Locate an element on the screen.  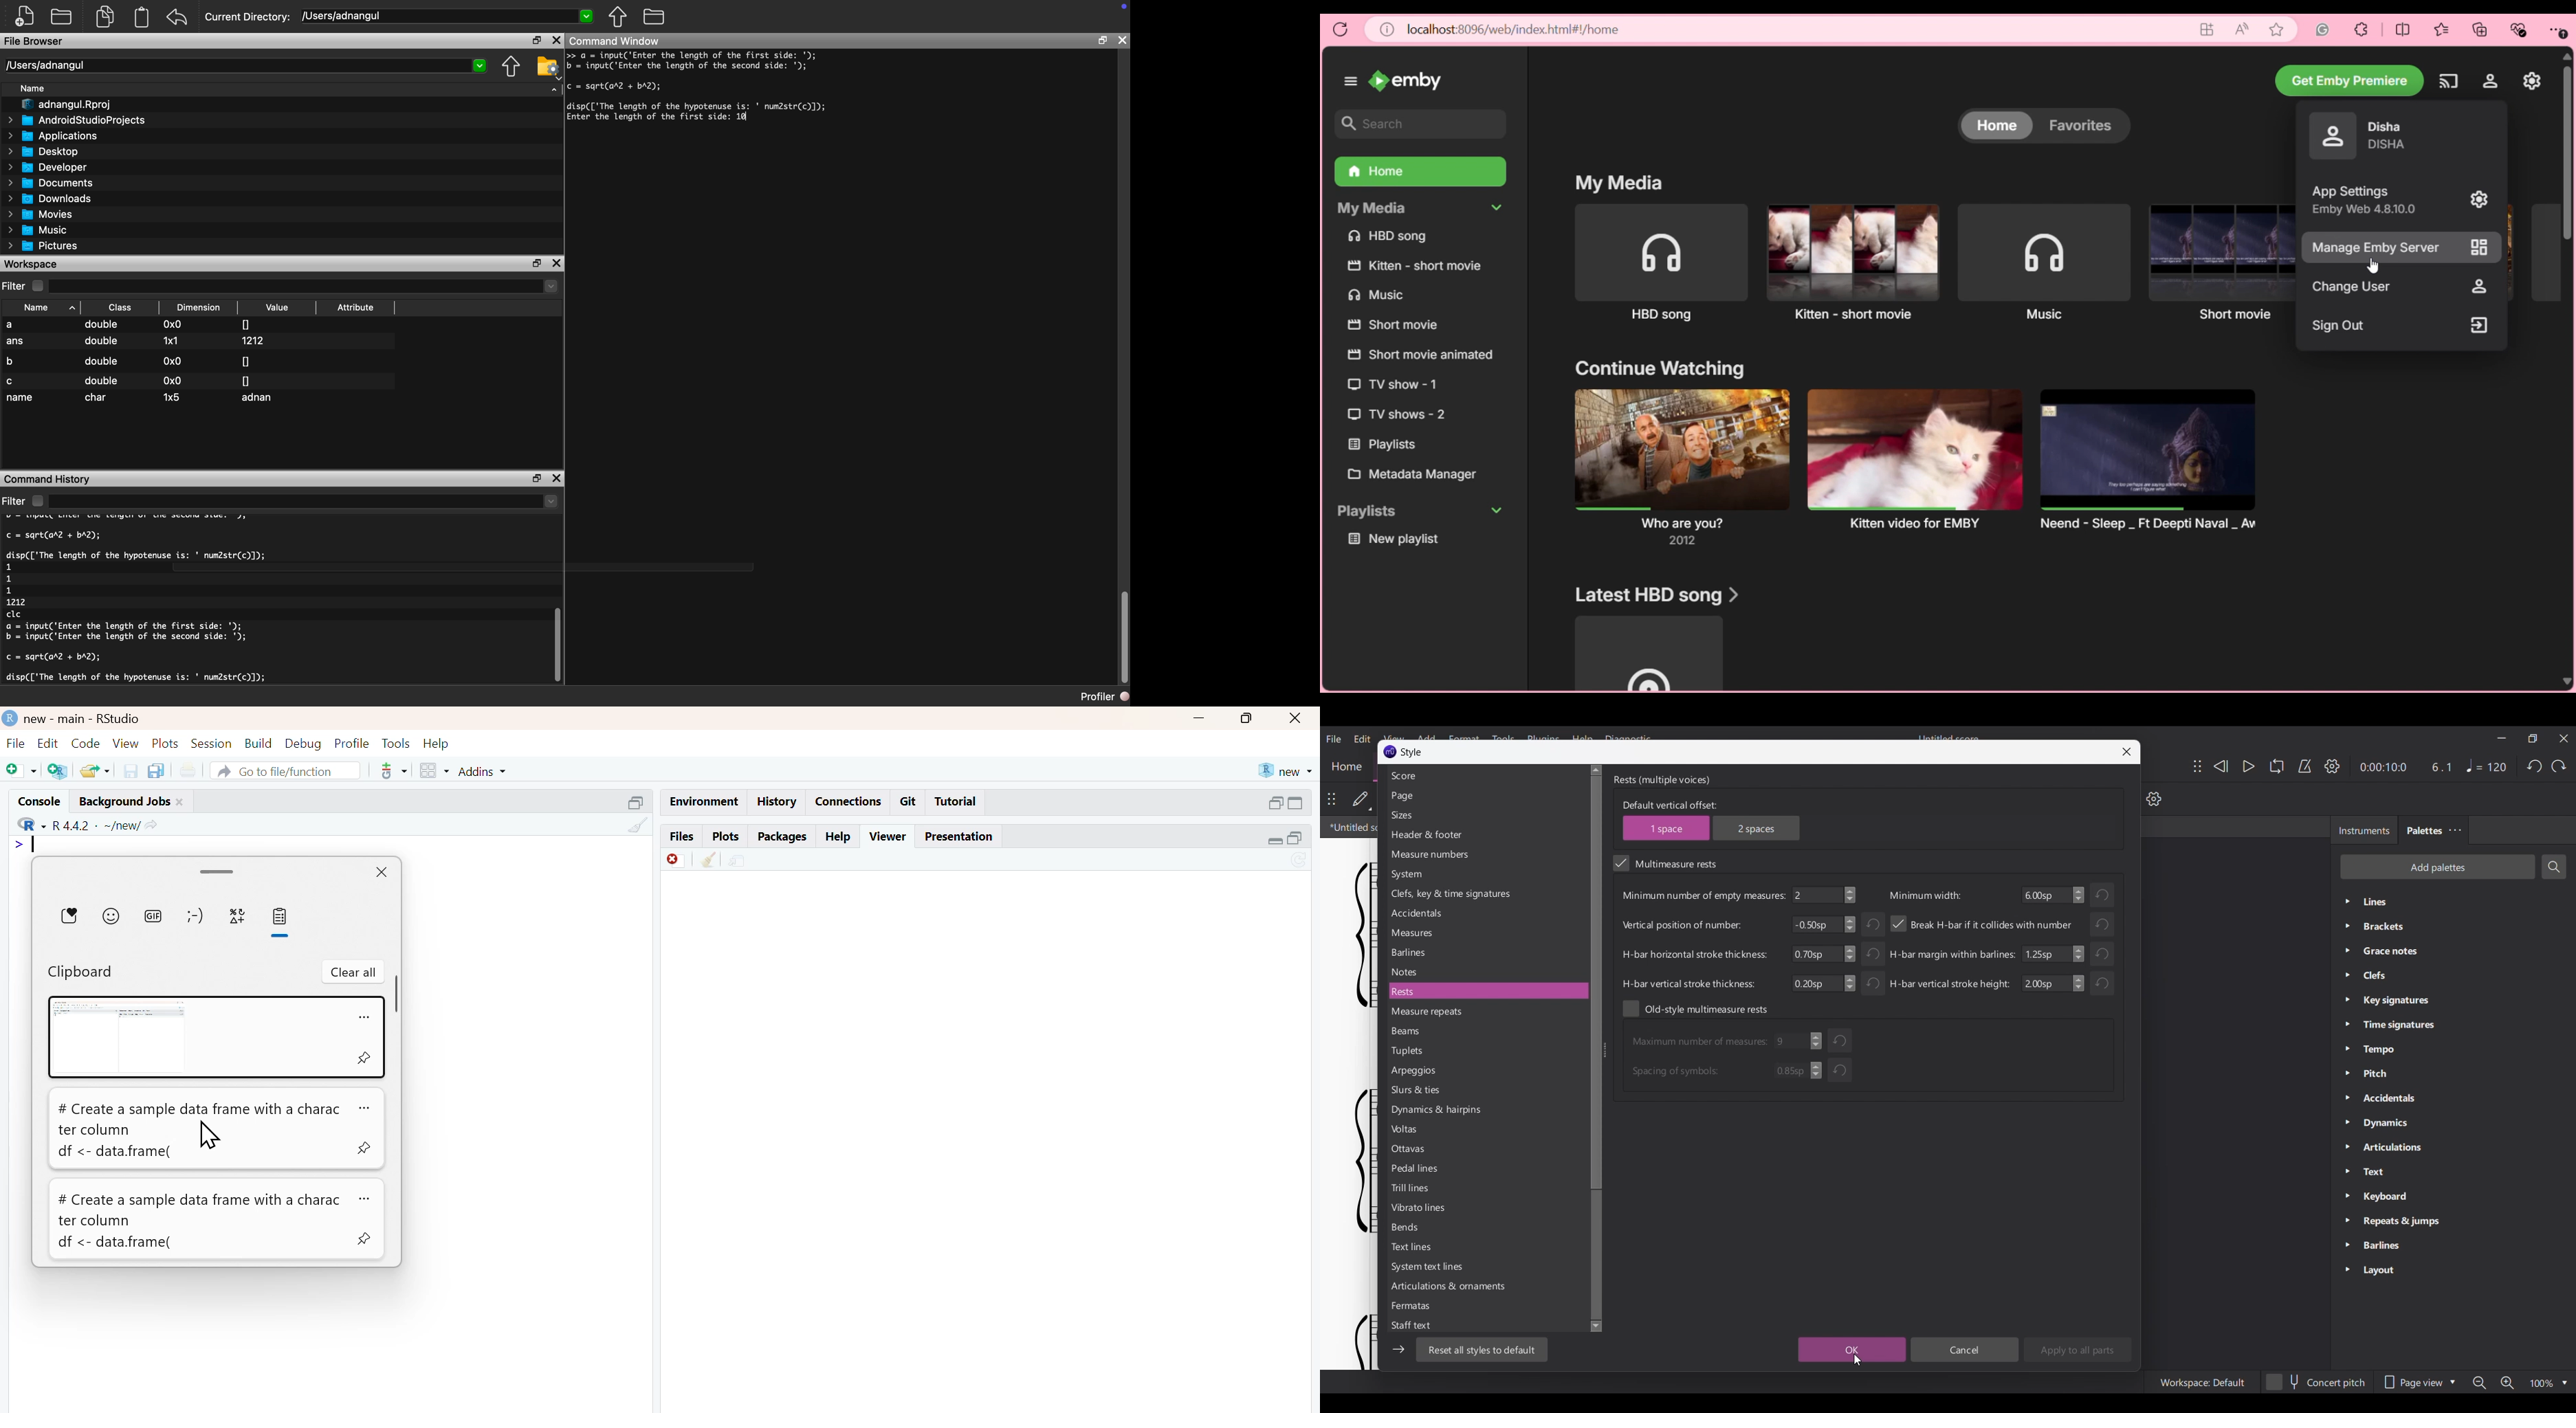
Environment  is located at coordinates (705, 801).